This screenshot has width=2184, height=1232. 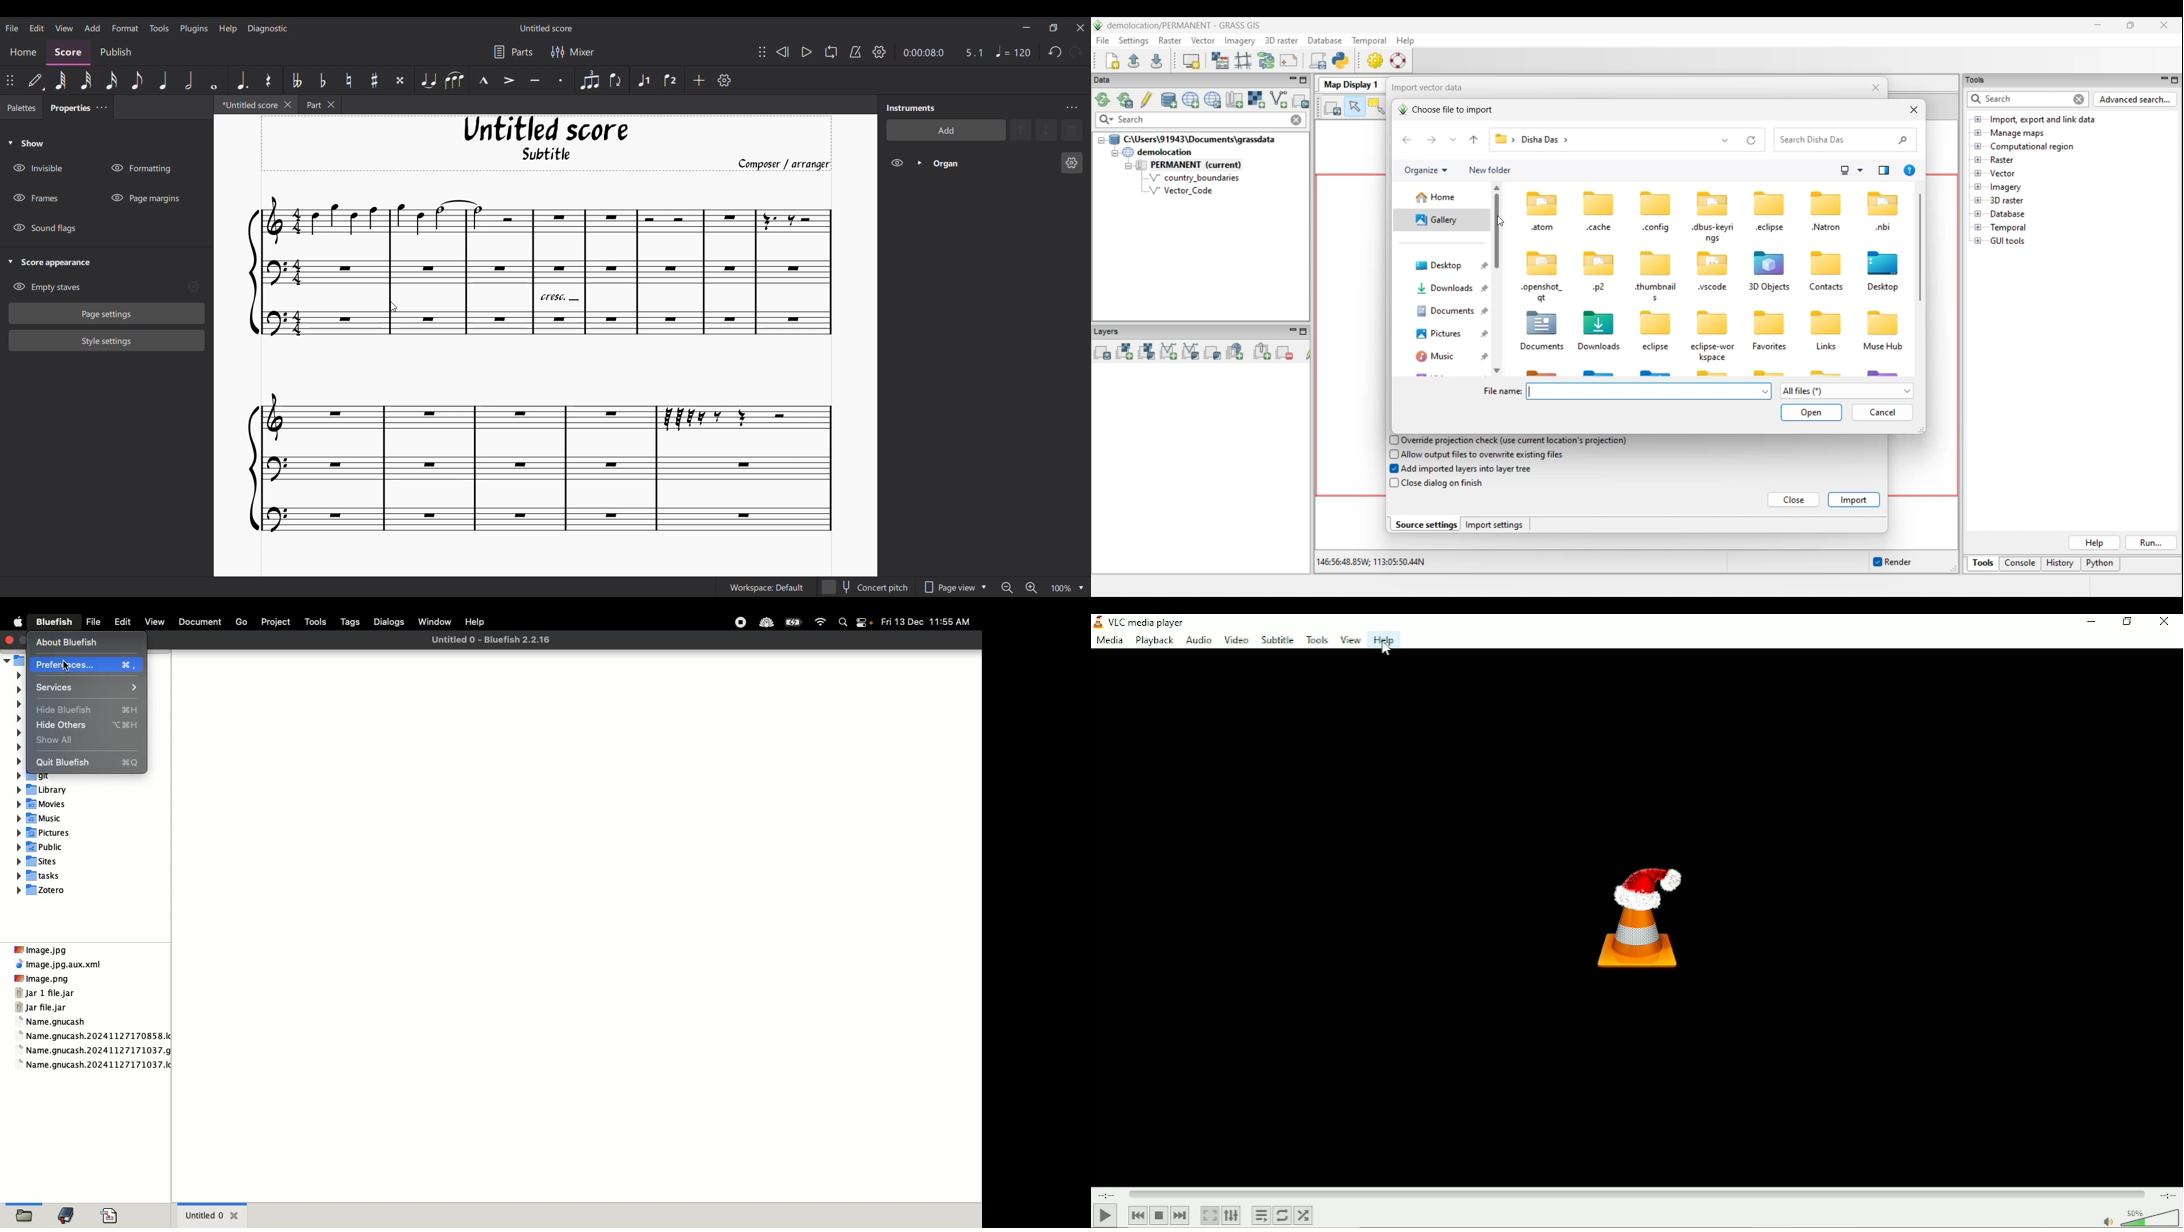 I want to click on Click, so click(x=72, y=667).